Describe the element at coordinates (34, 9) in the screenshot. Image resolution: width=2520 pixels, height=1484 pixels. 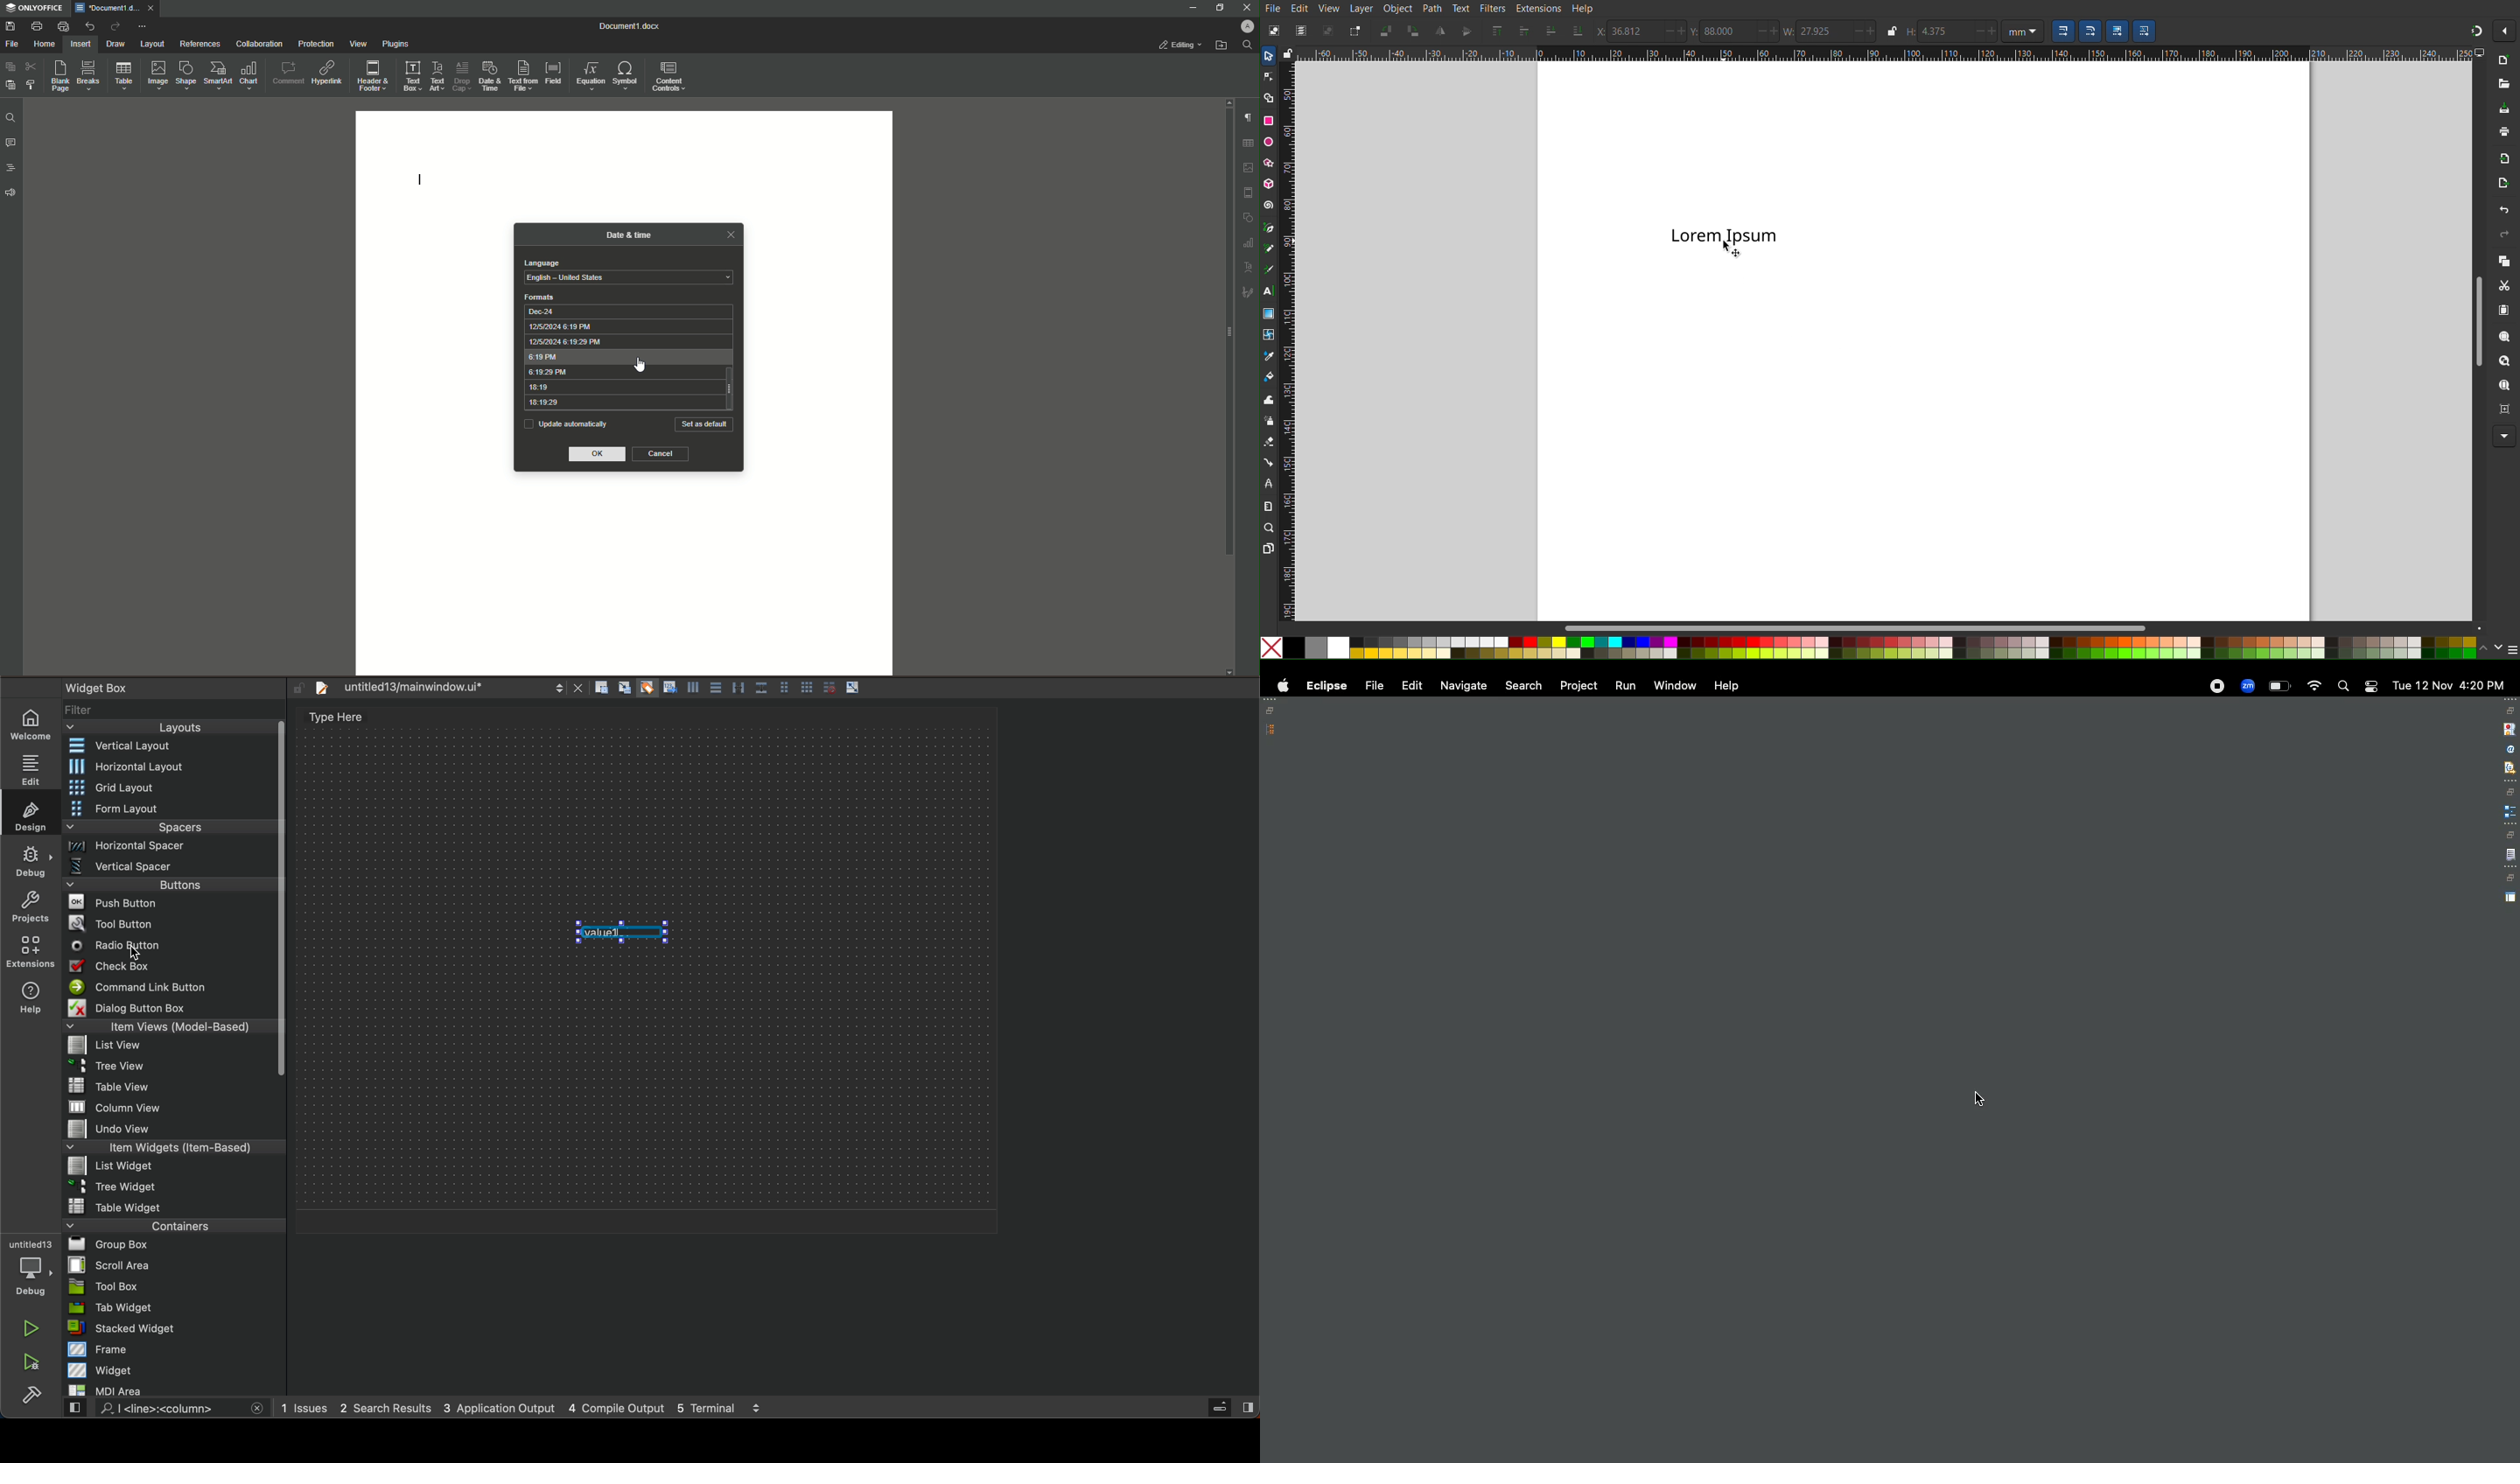
I see `ONLYOFFICE` at that location.